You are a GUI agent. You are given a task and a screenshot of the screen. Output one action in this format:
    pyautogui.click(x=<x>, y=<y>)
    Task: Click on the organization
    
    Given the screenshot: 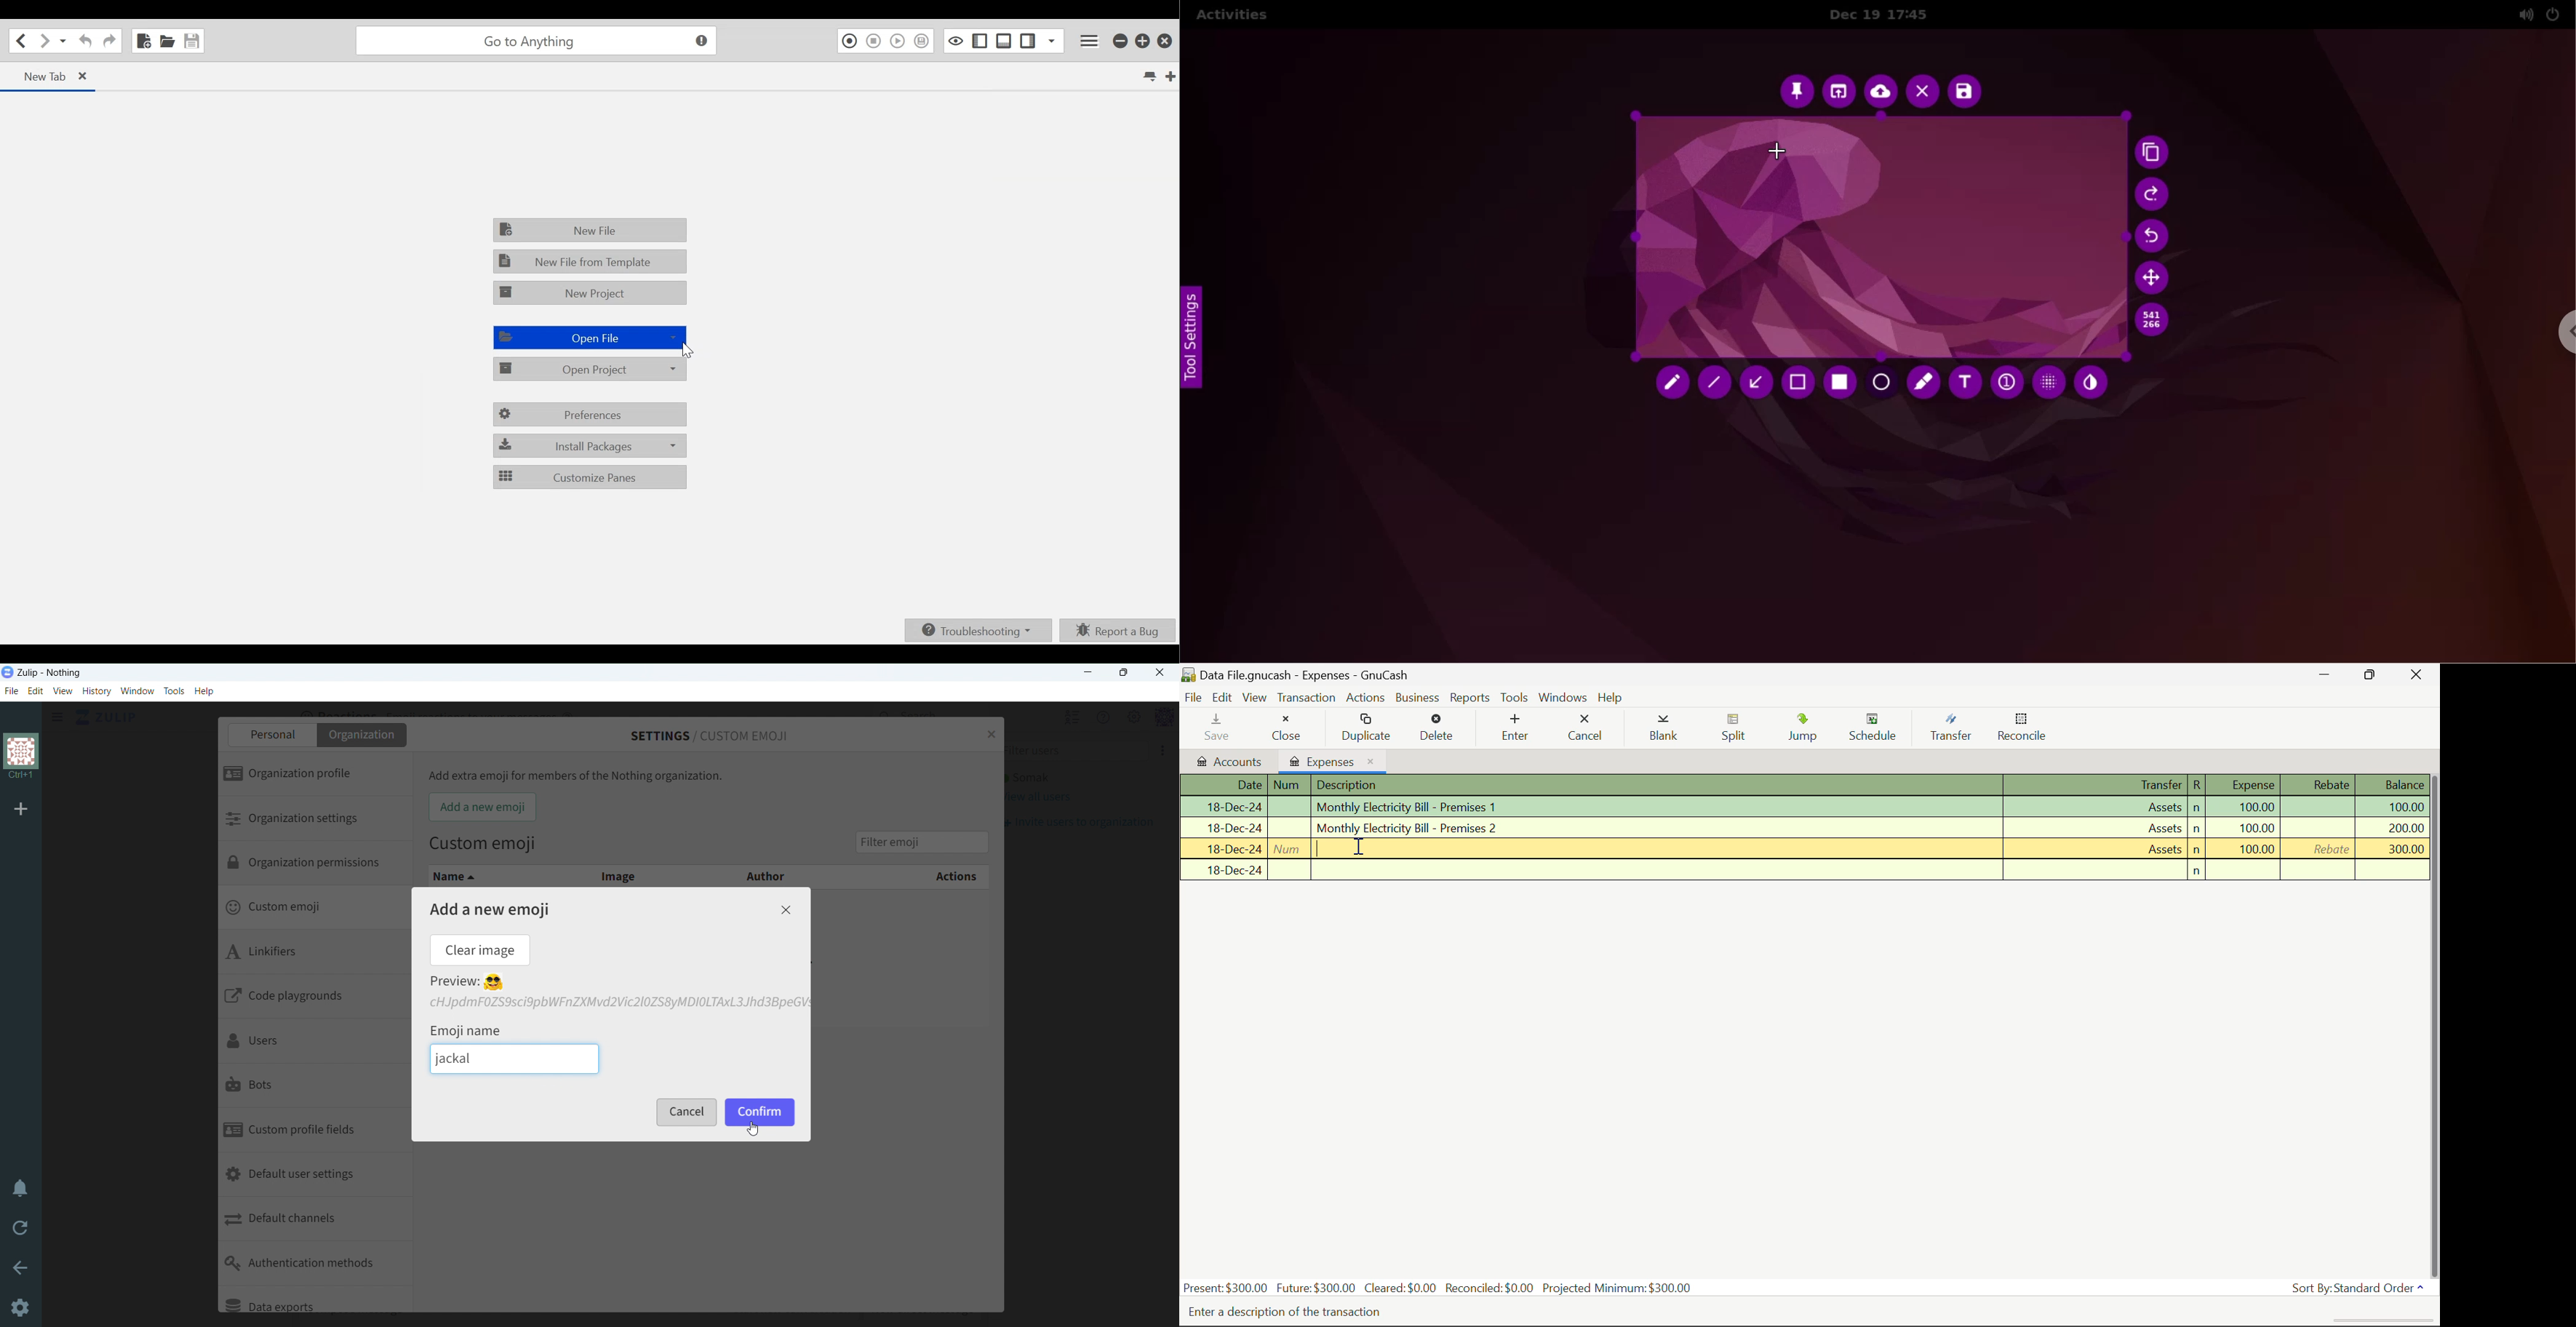 What is the action you would take?
    pyautogui.click(x=363, y=735)
    